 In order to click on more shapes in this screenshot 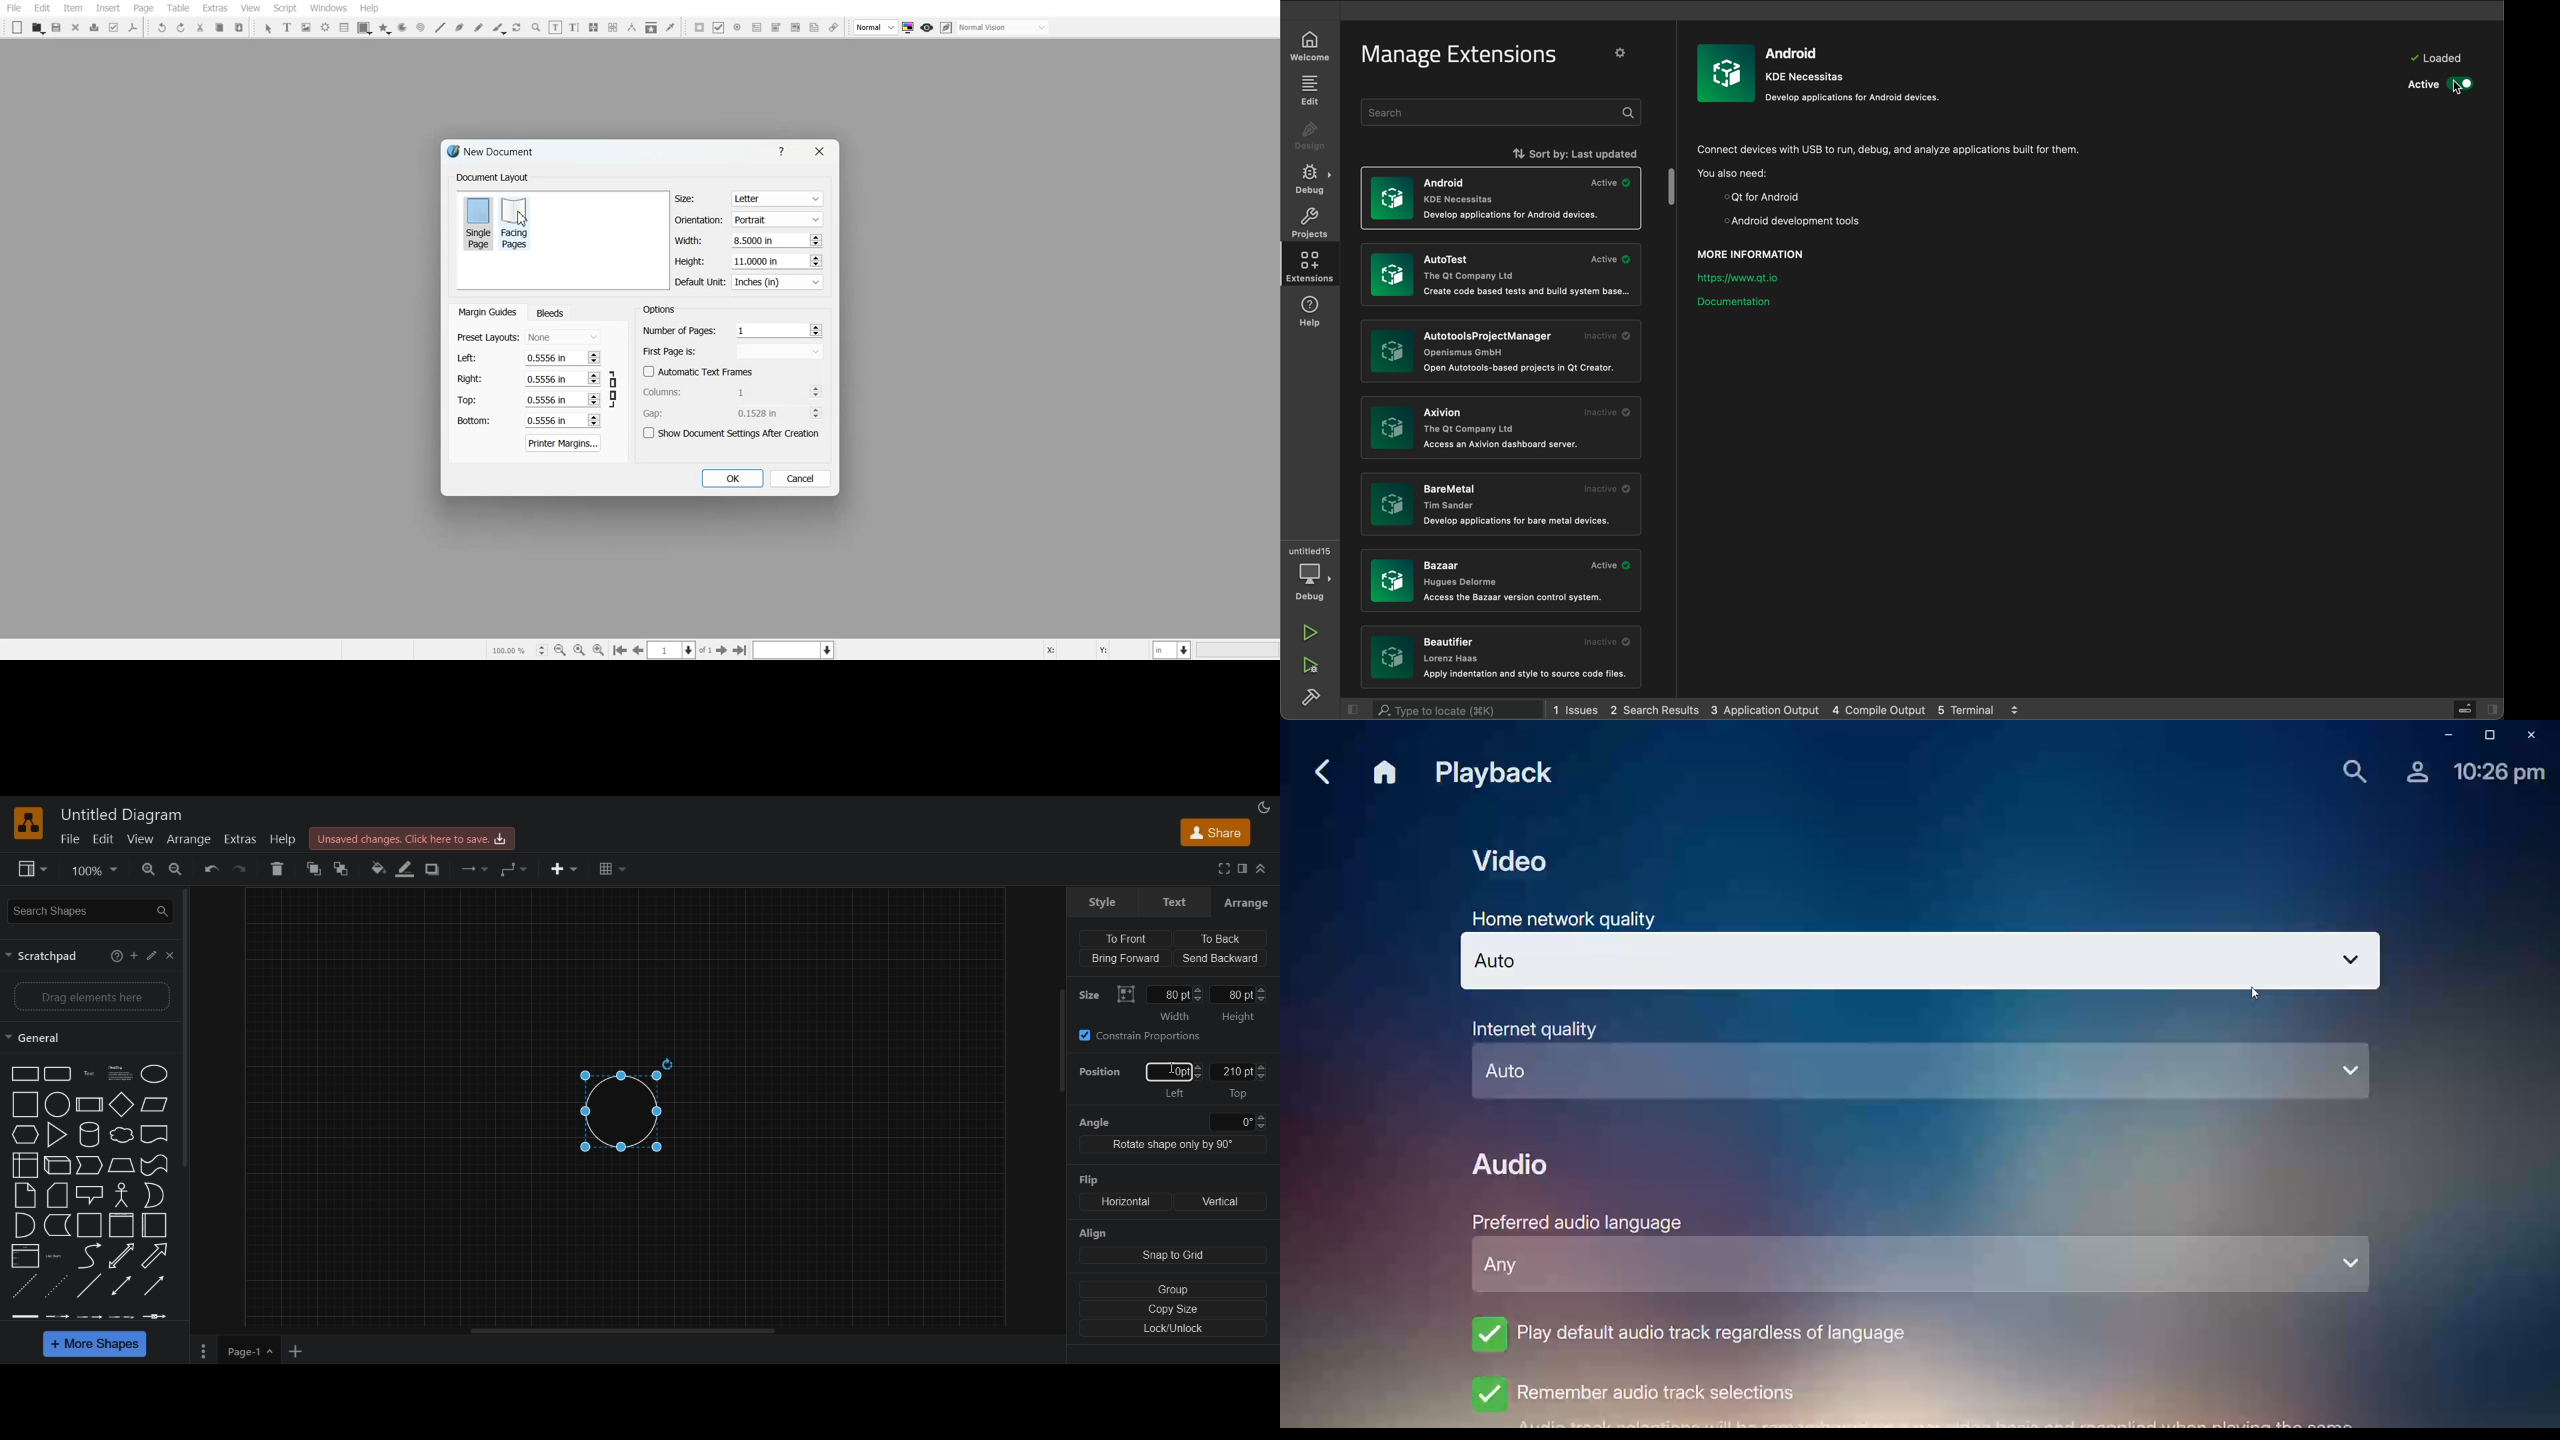, I will do `click(97, 1346)`.